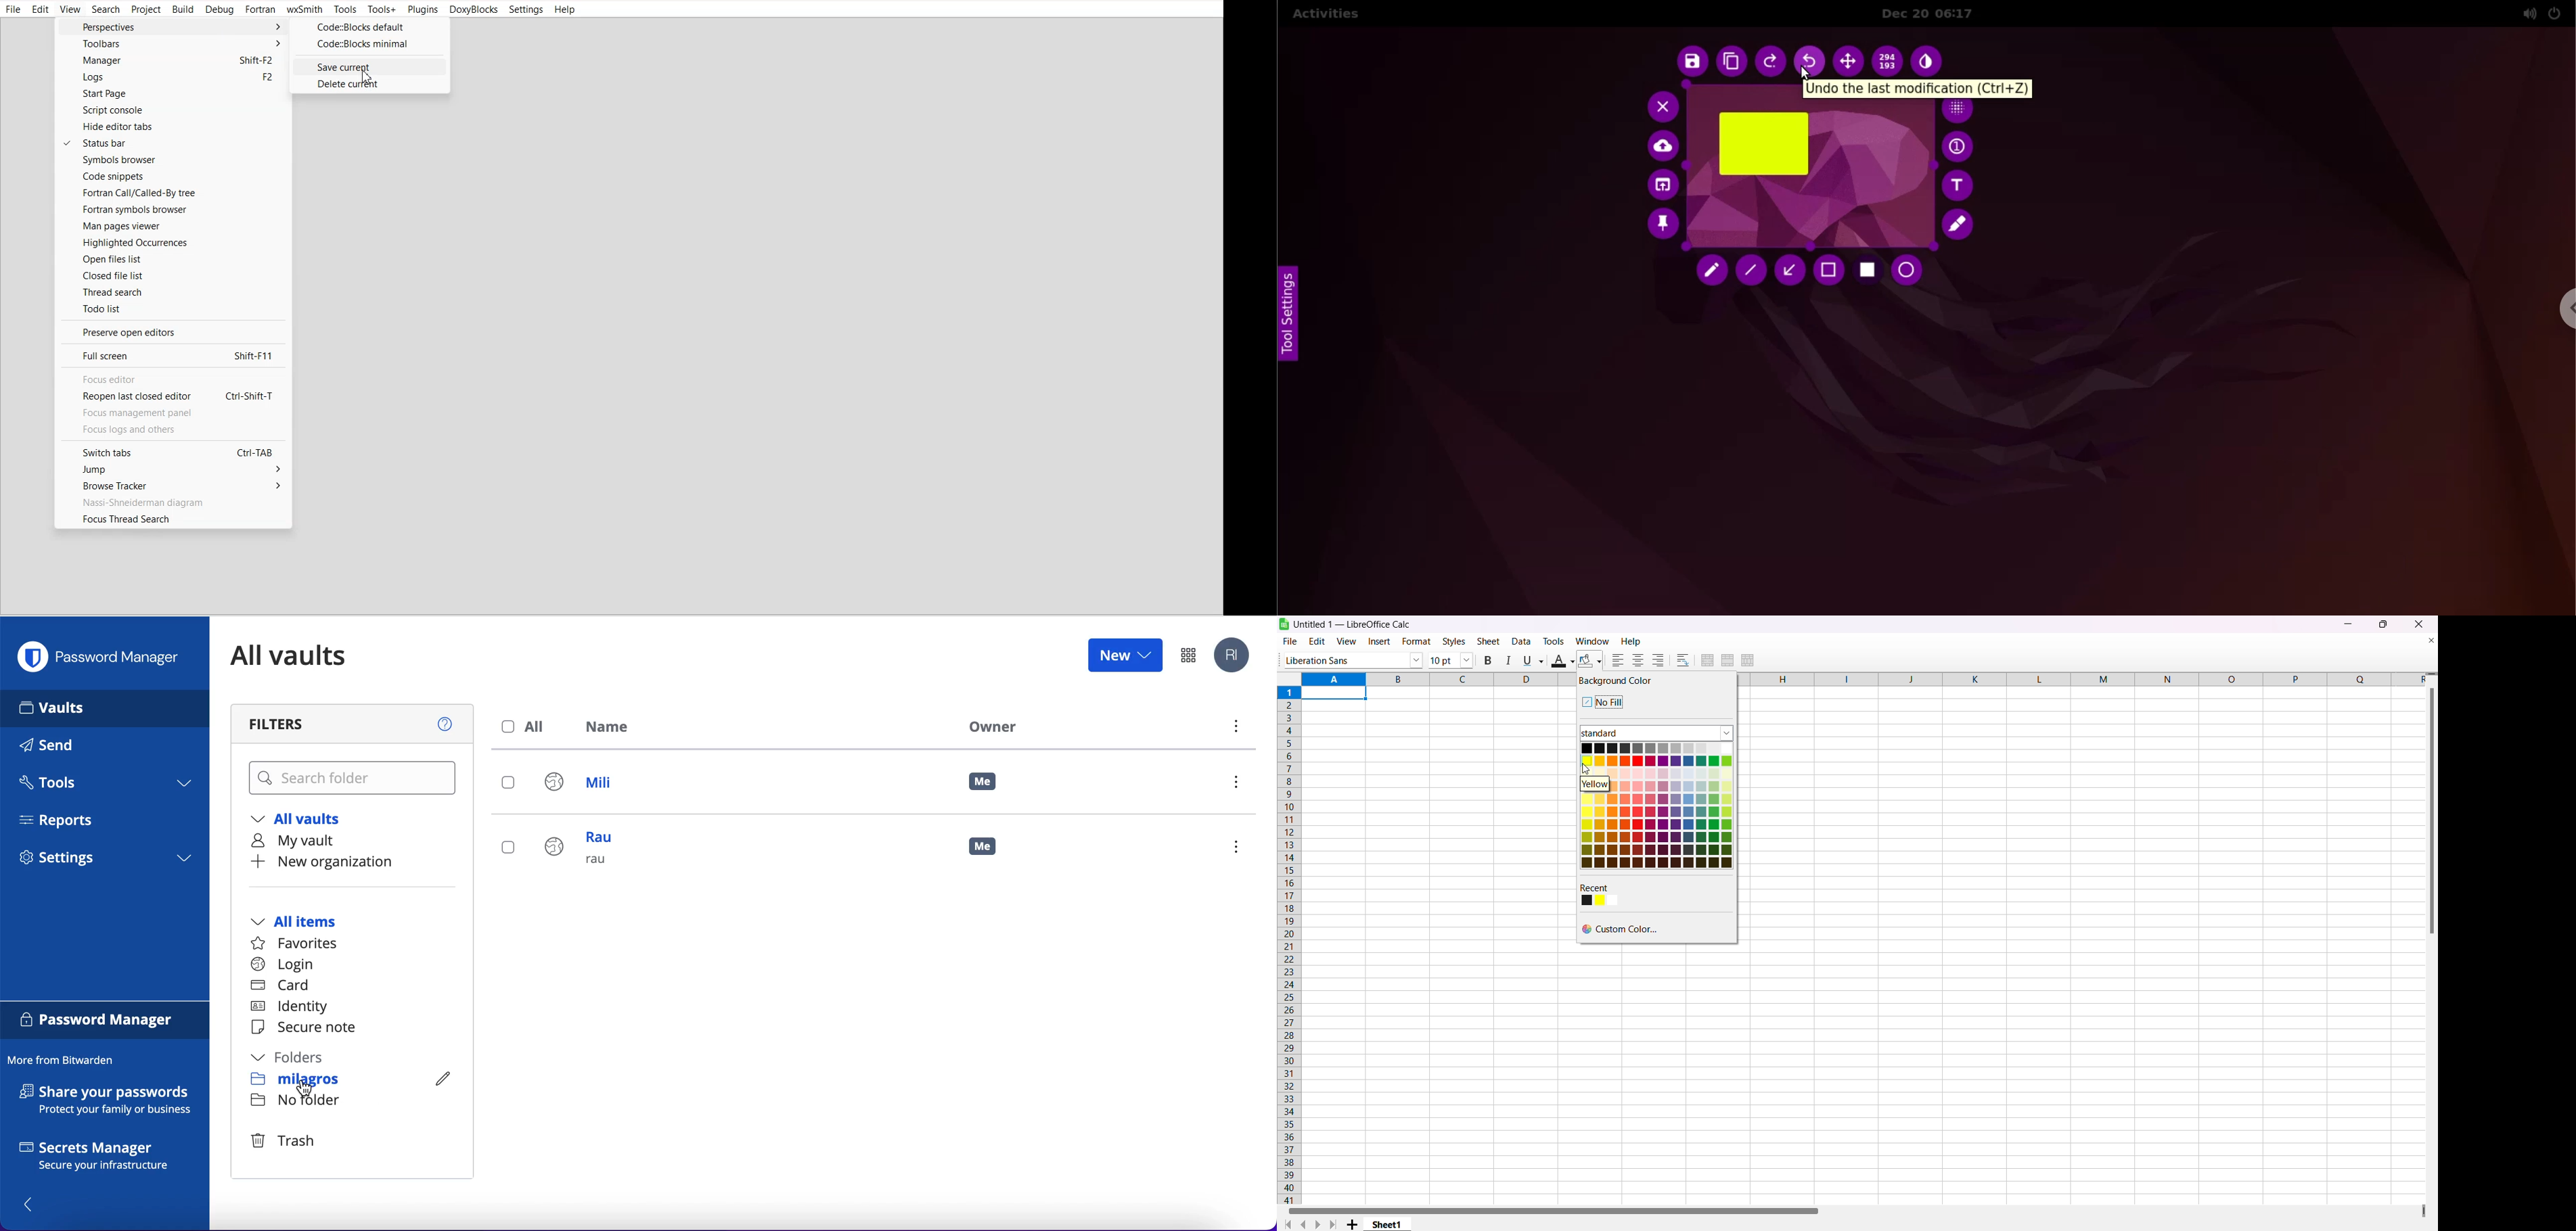 Image resolution: width=2576 pixels, height=1232 pixels. Describe the element at coordinates (354, 724) in the screenshot. I see `filters` at that location.